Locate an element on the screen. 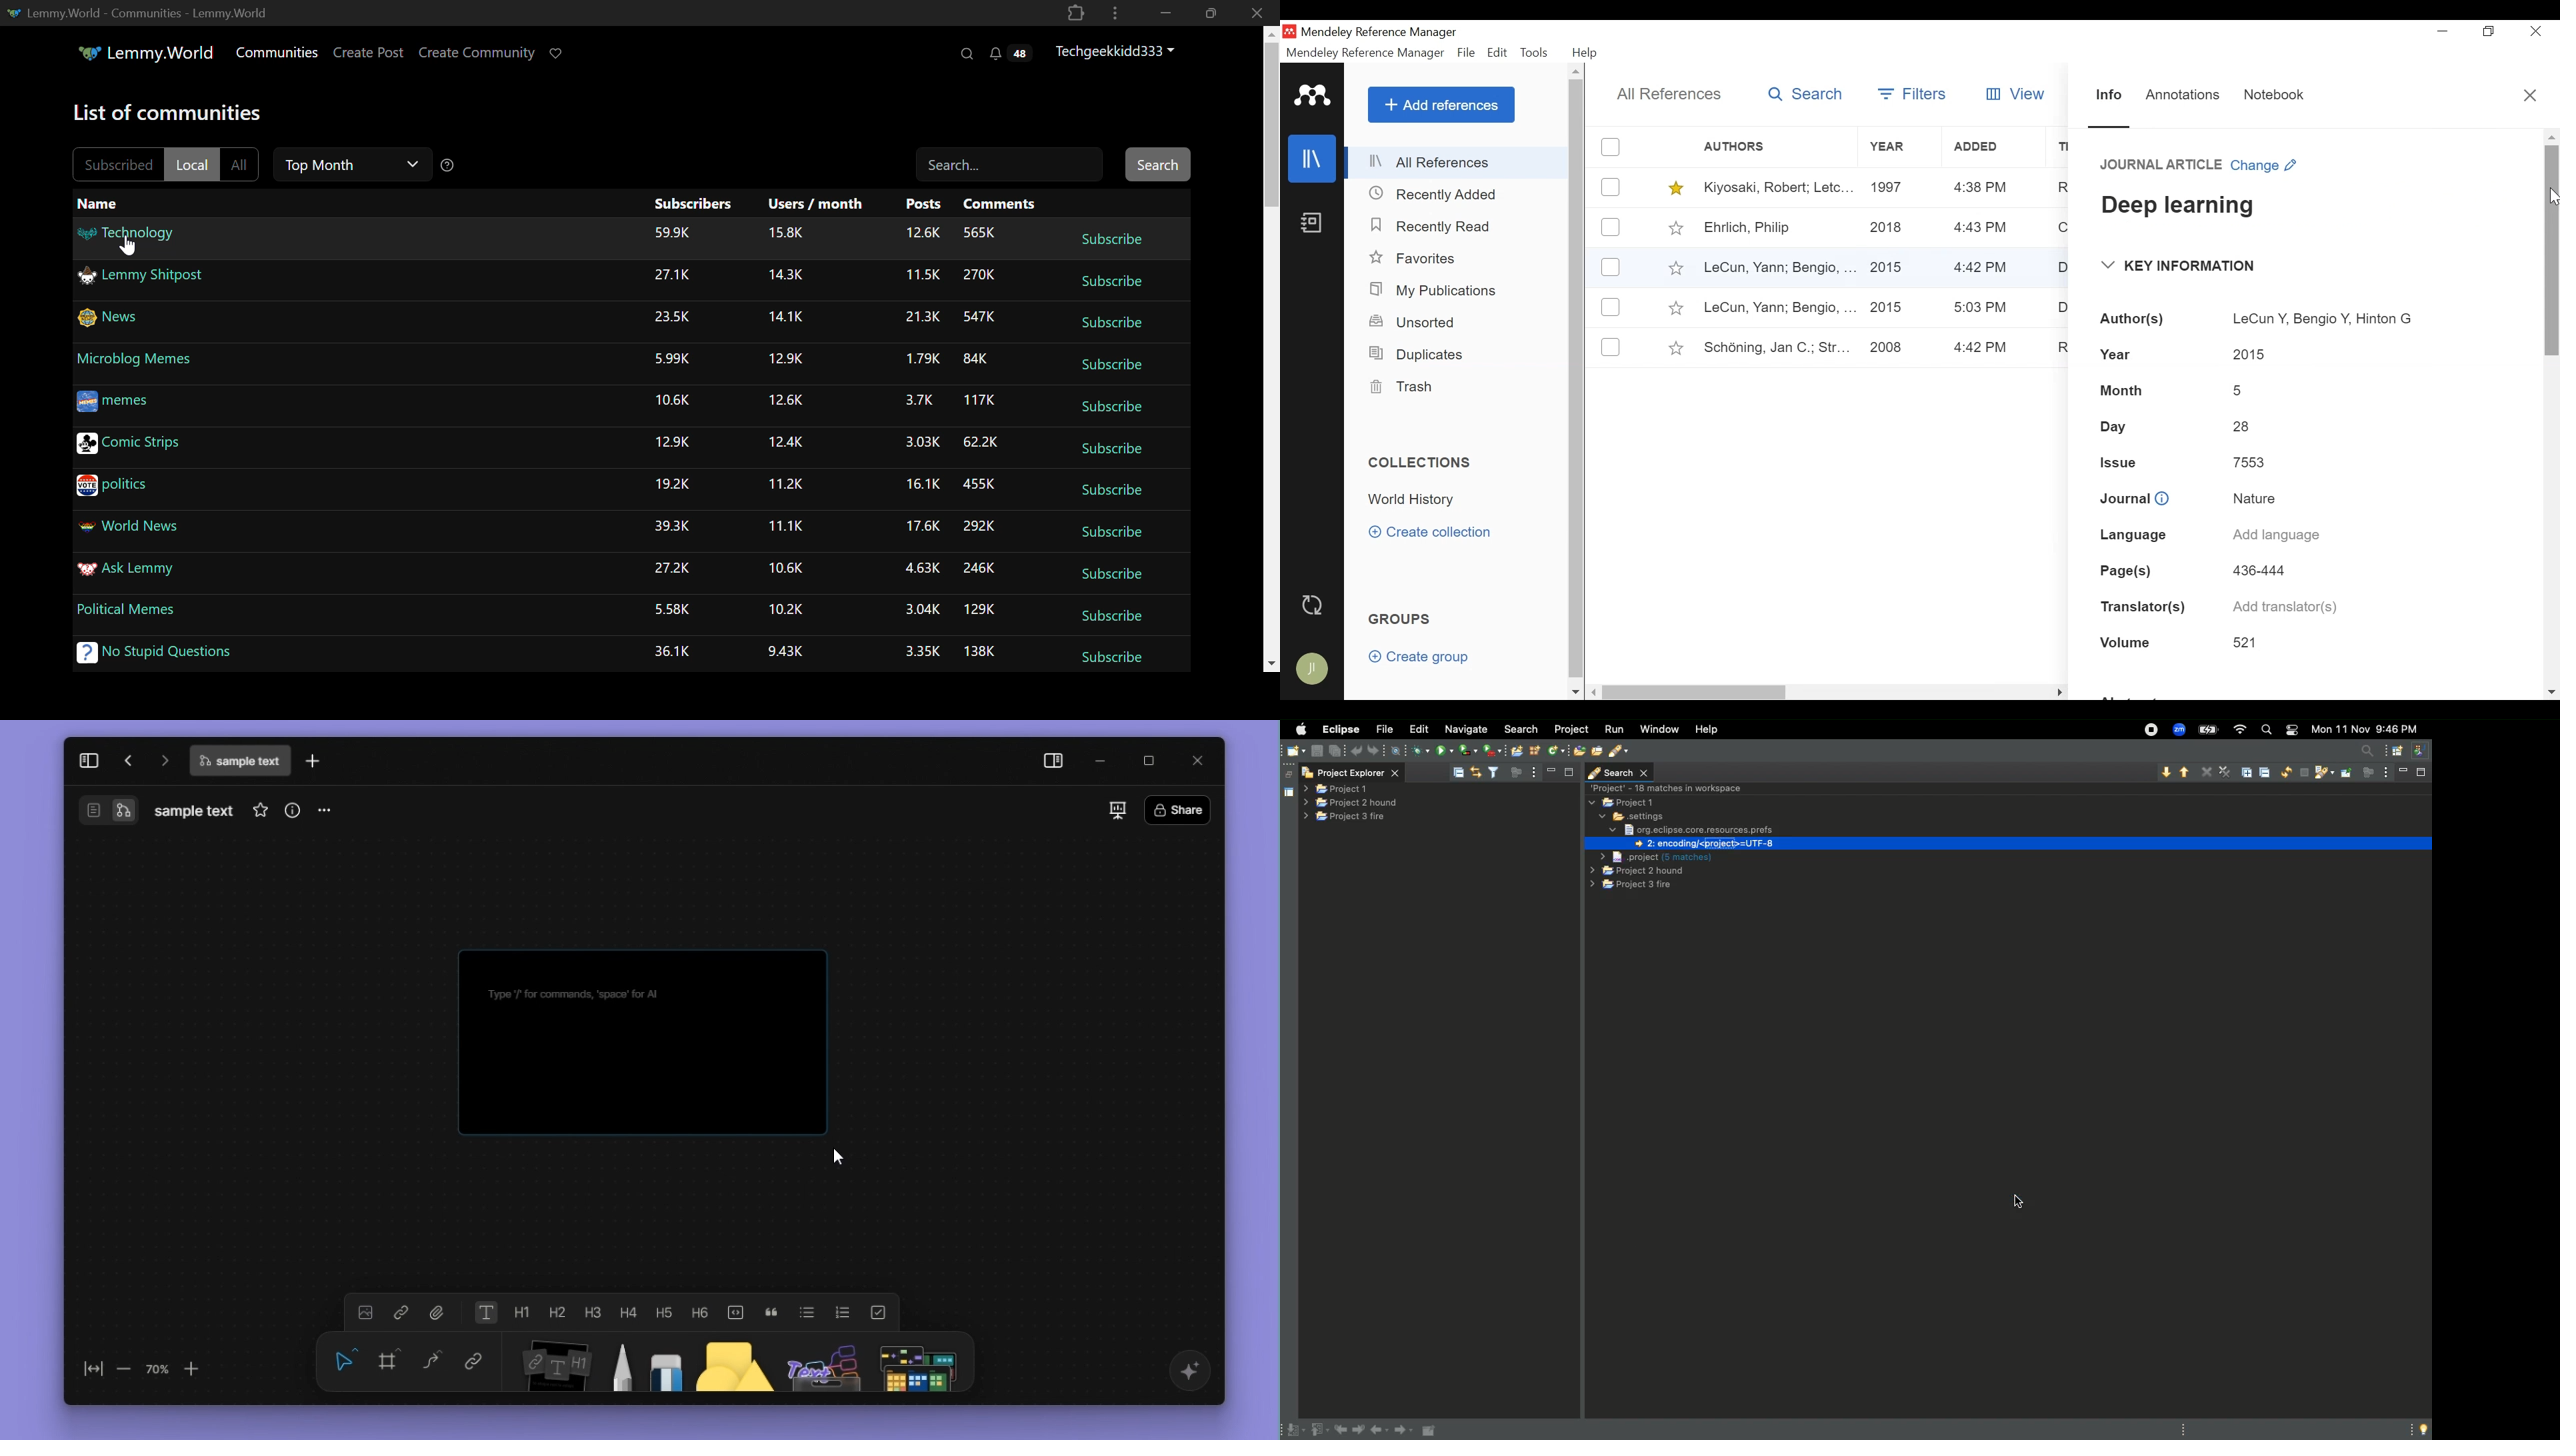 The width and height of the screenshot is (2576, 1456). 565K is located at coordinates (977, 233).